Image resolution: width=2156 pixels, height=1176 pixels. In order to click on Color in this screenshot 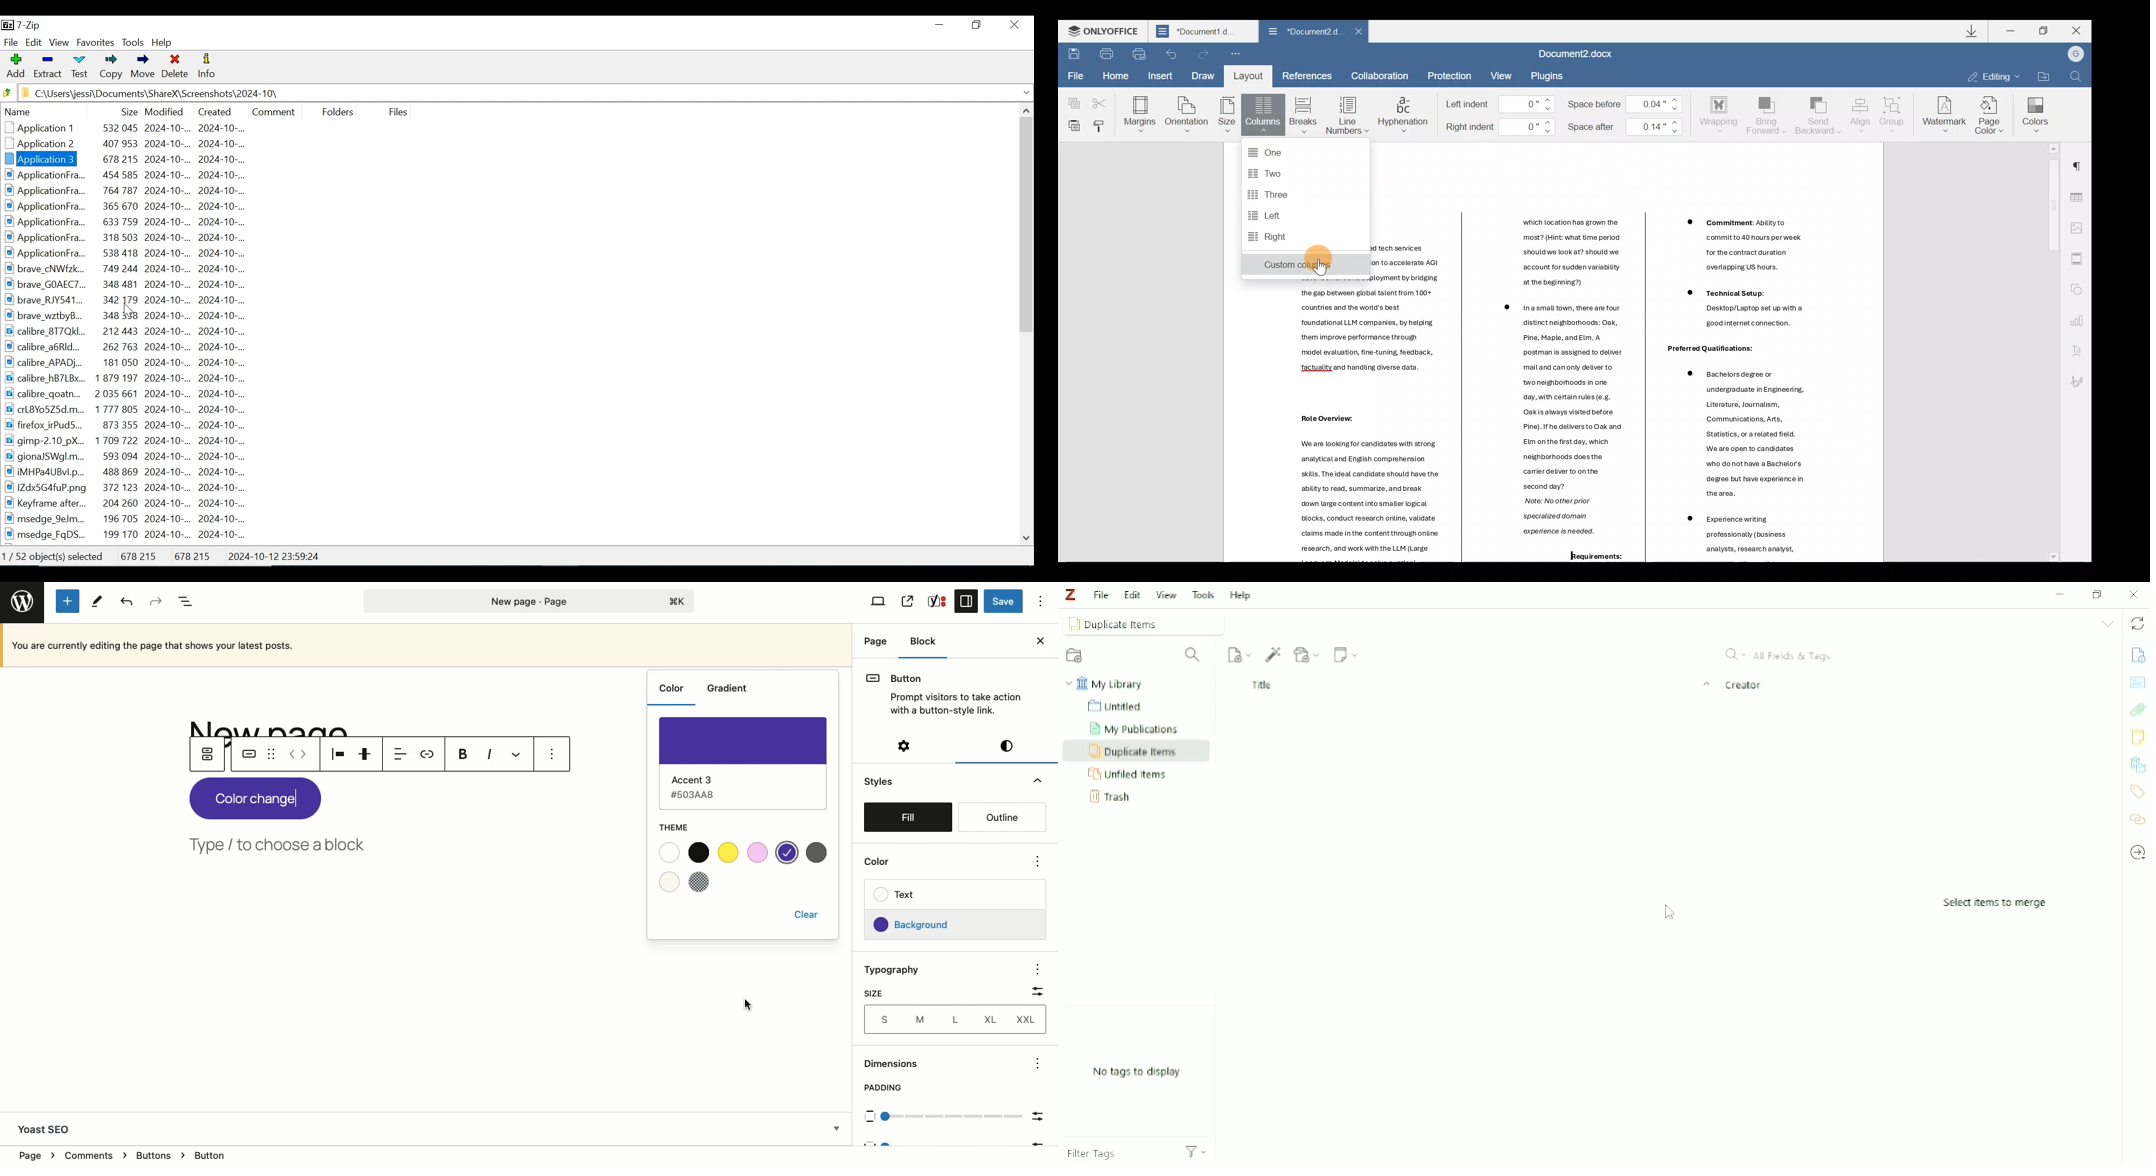, I will do `click(953, 863)`.